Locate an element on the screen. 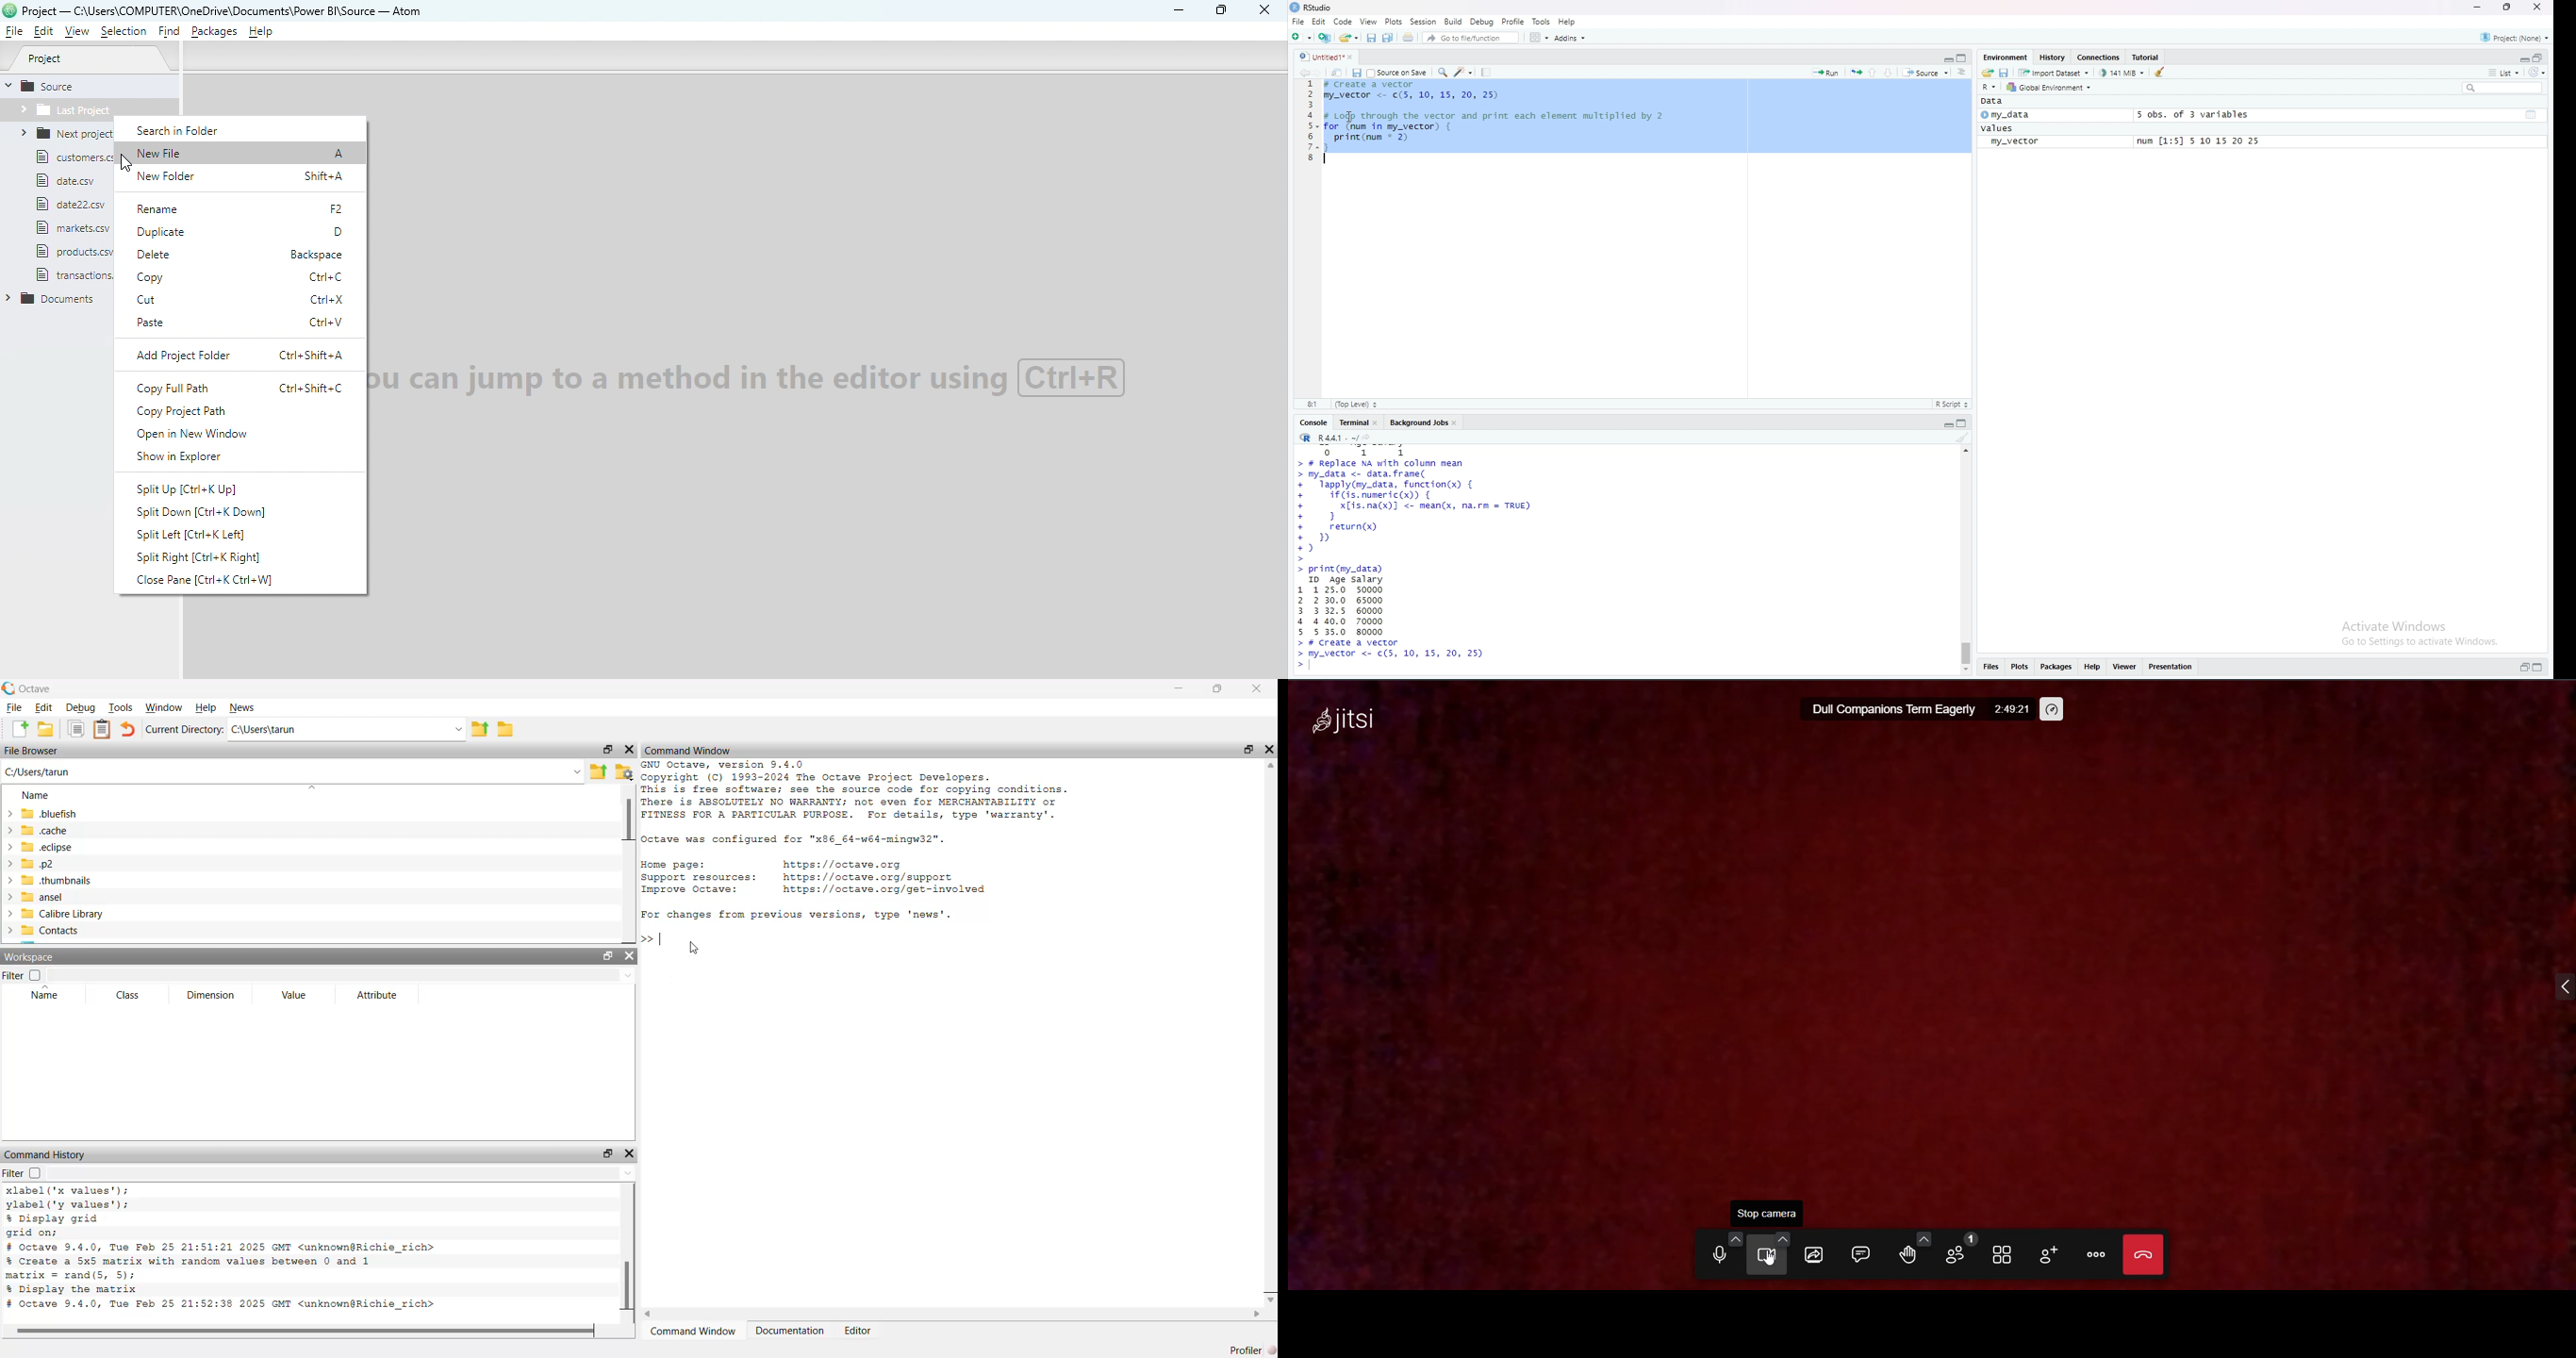 This screenshot has width=2576, height=1372. list is located at coordinates (2504, 74).